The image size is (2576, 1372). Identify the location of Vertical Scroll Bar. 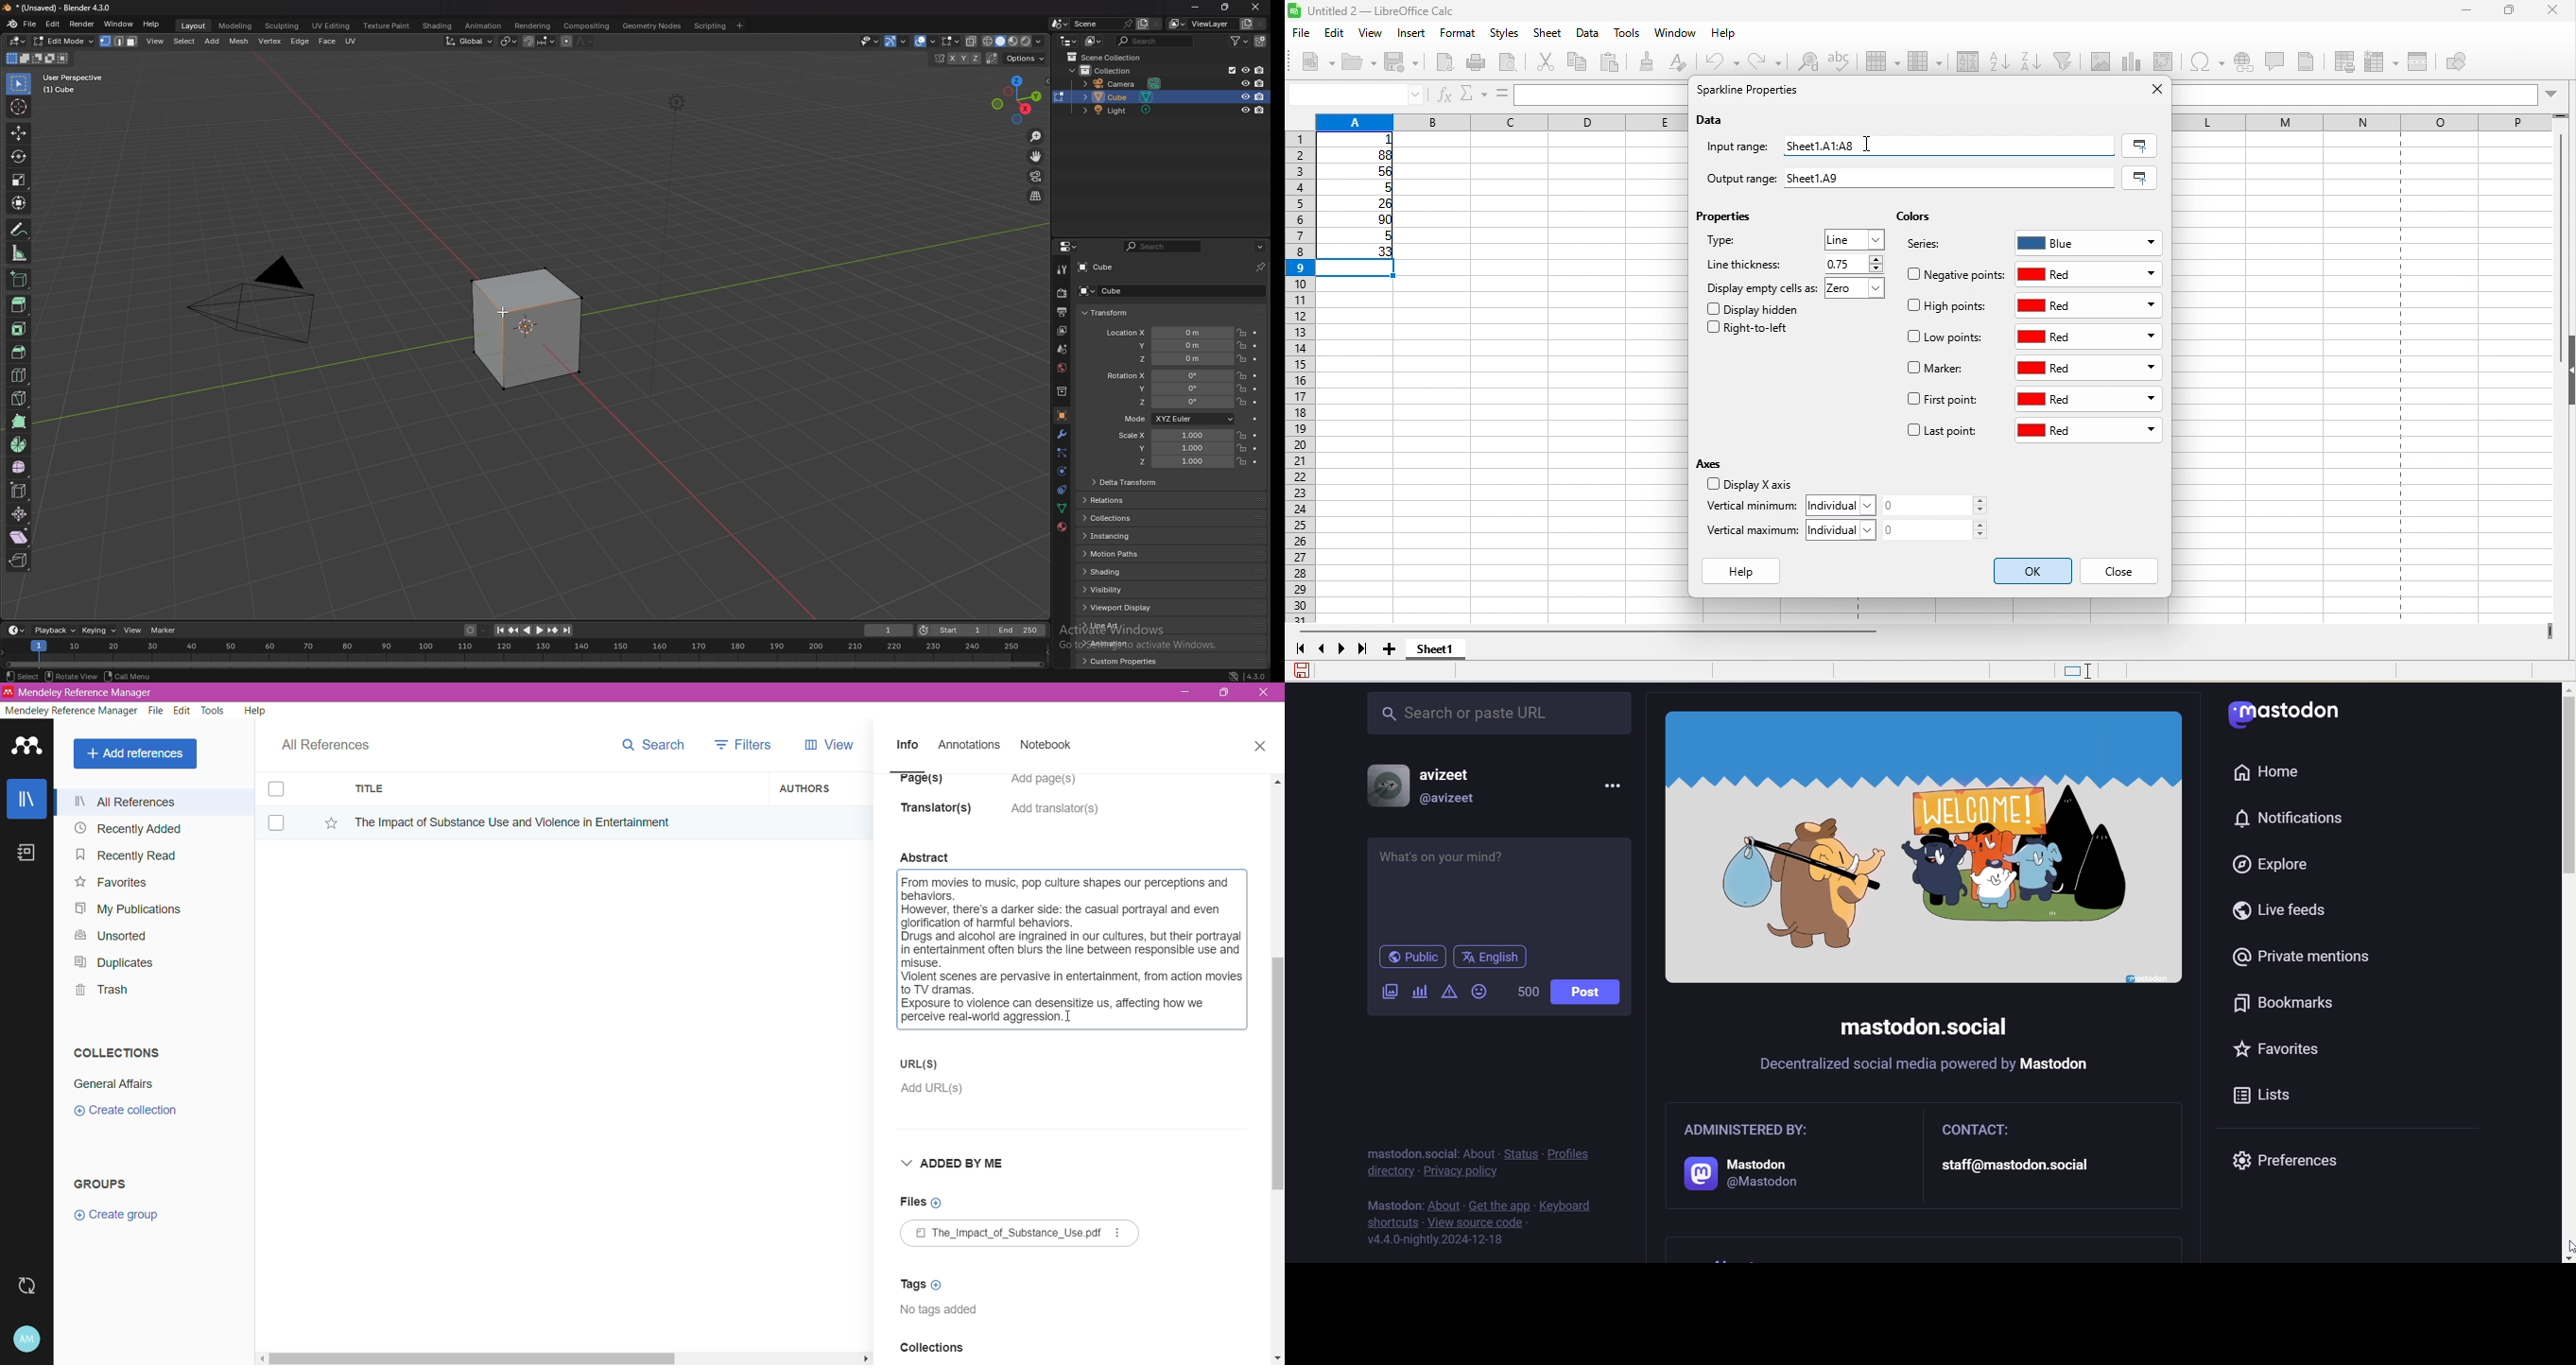
(1277, 1068).